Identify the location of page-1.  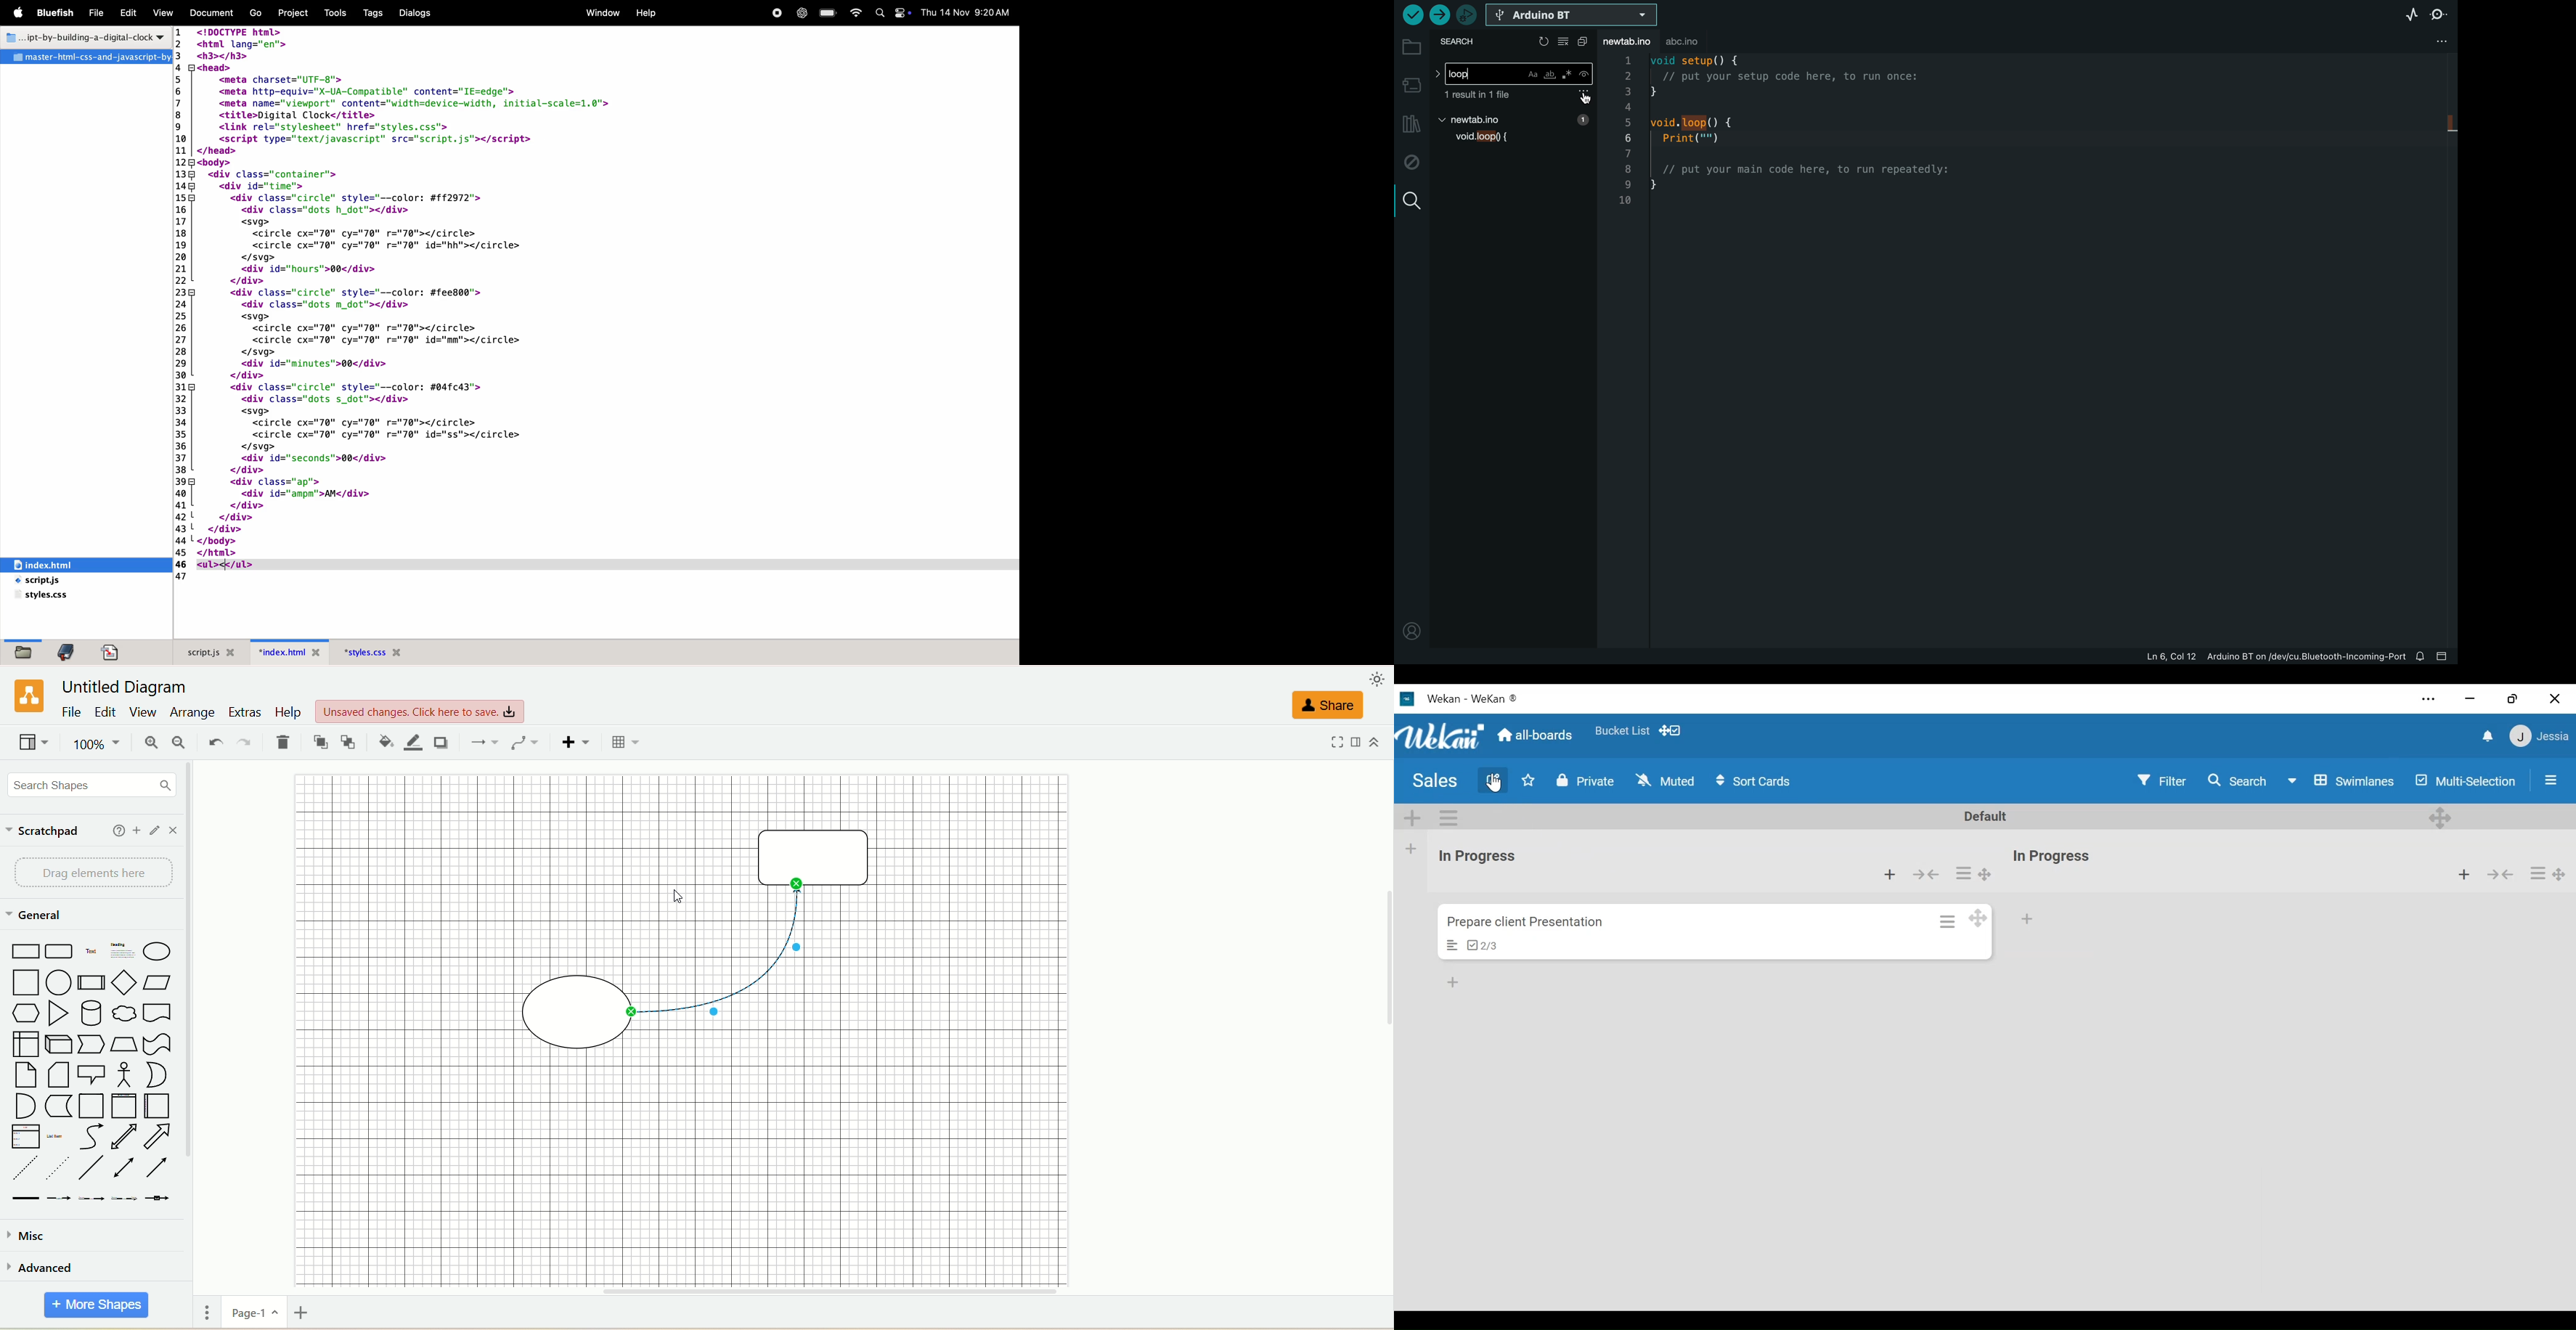
(252, 1312).